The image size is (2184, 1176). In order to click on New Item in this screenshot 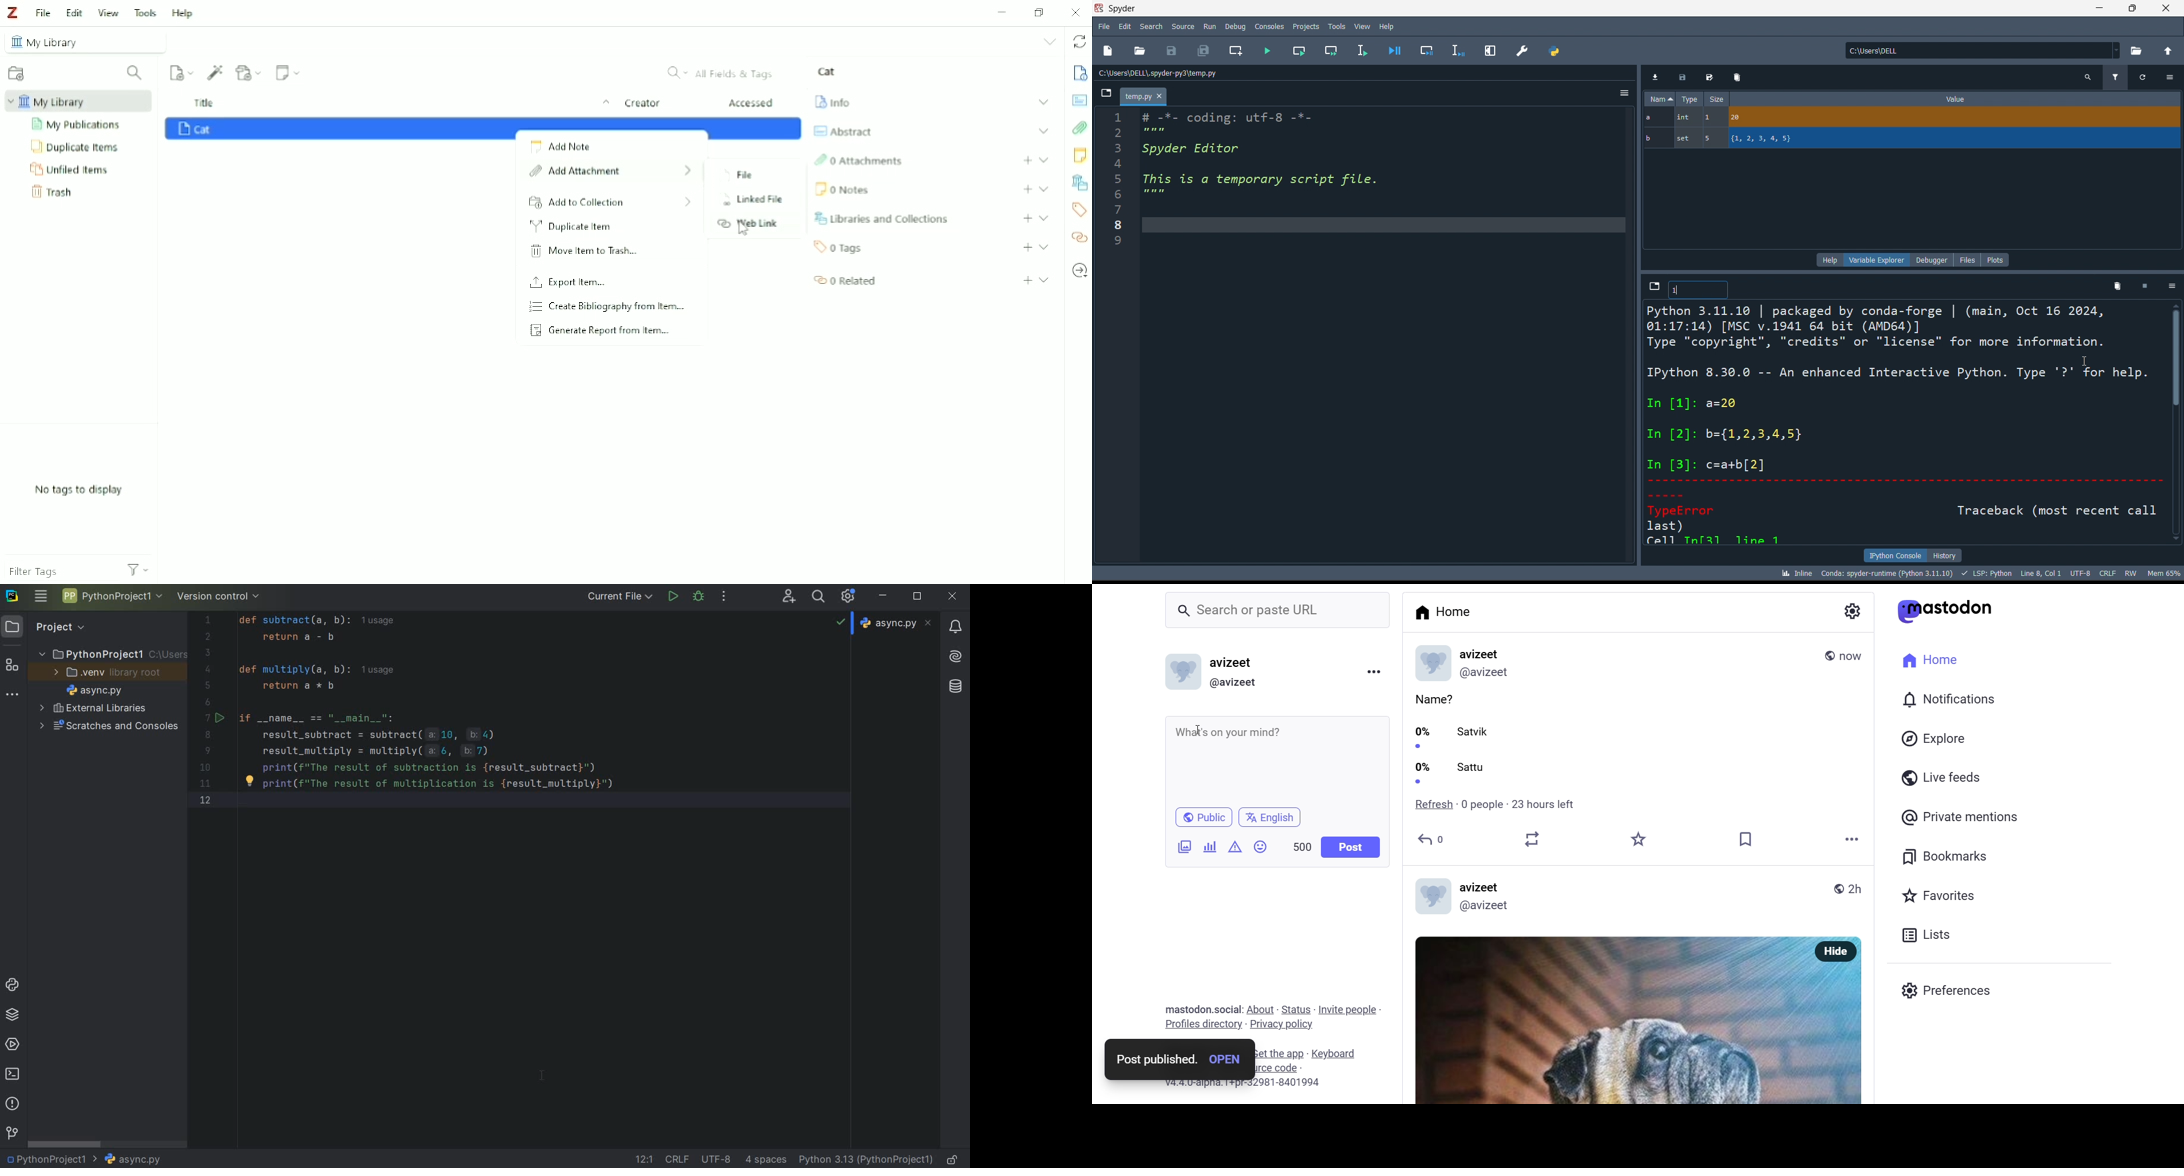, I will do `click(182, 71)`.